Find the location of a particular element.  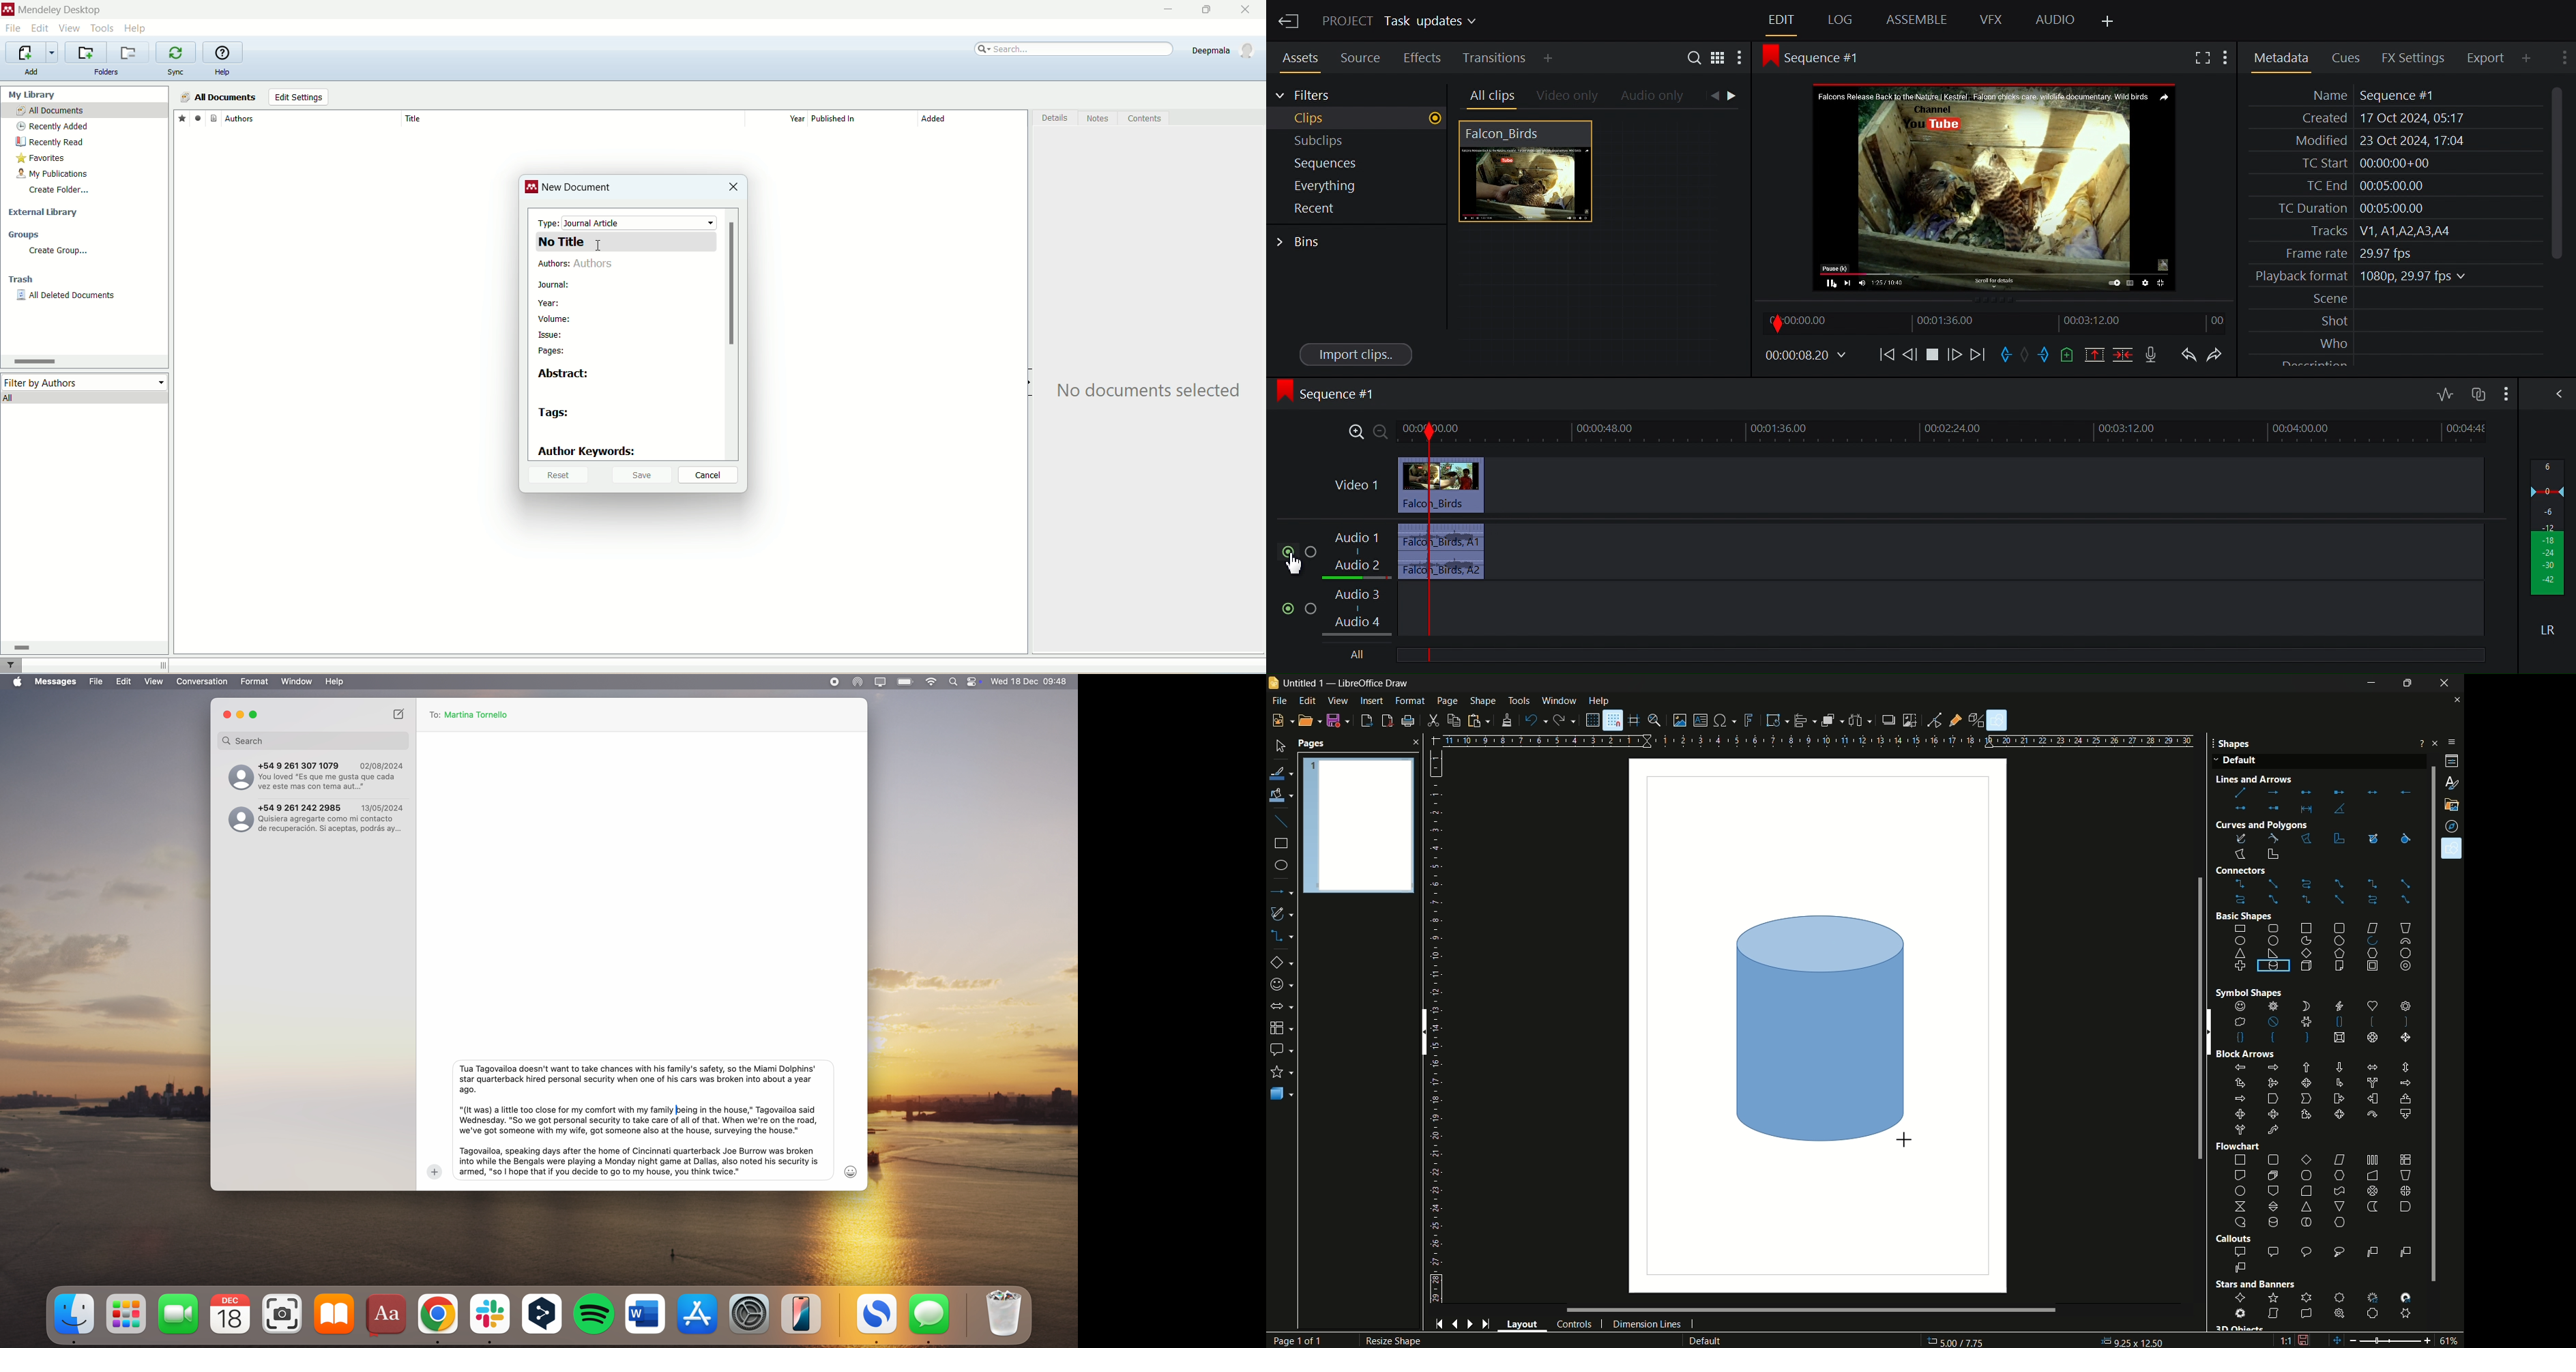

save file is located at coordinates (1339, 720).